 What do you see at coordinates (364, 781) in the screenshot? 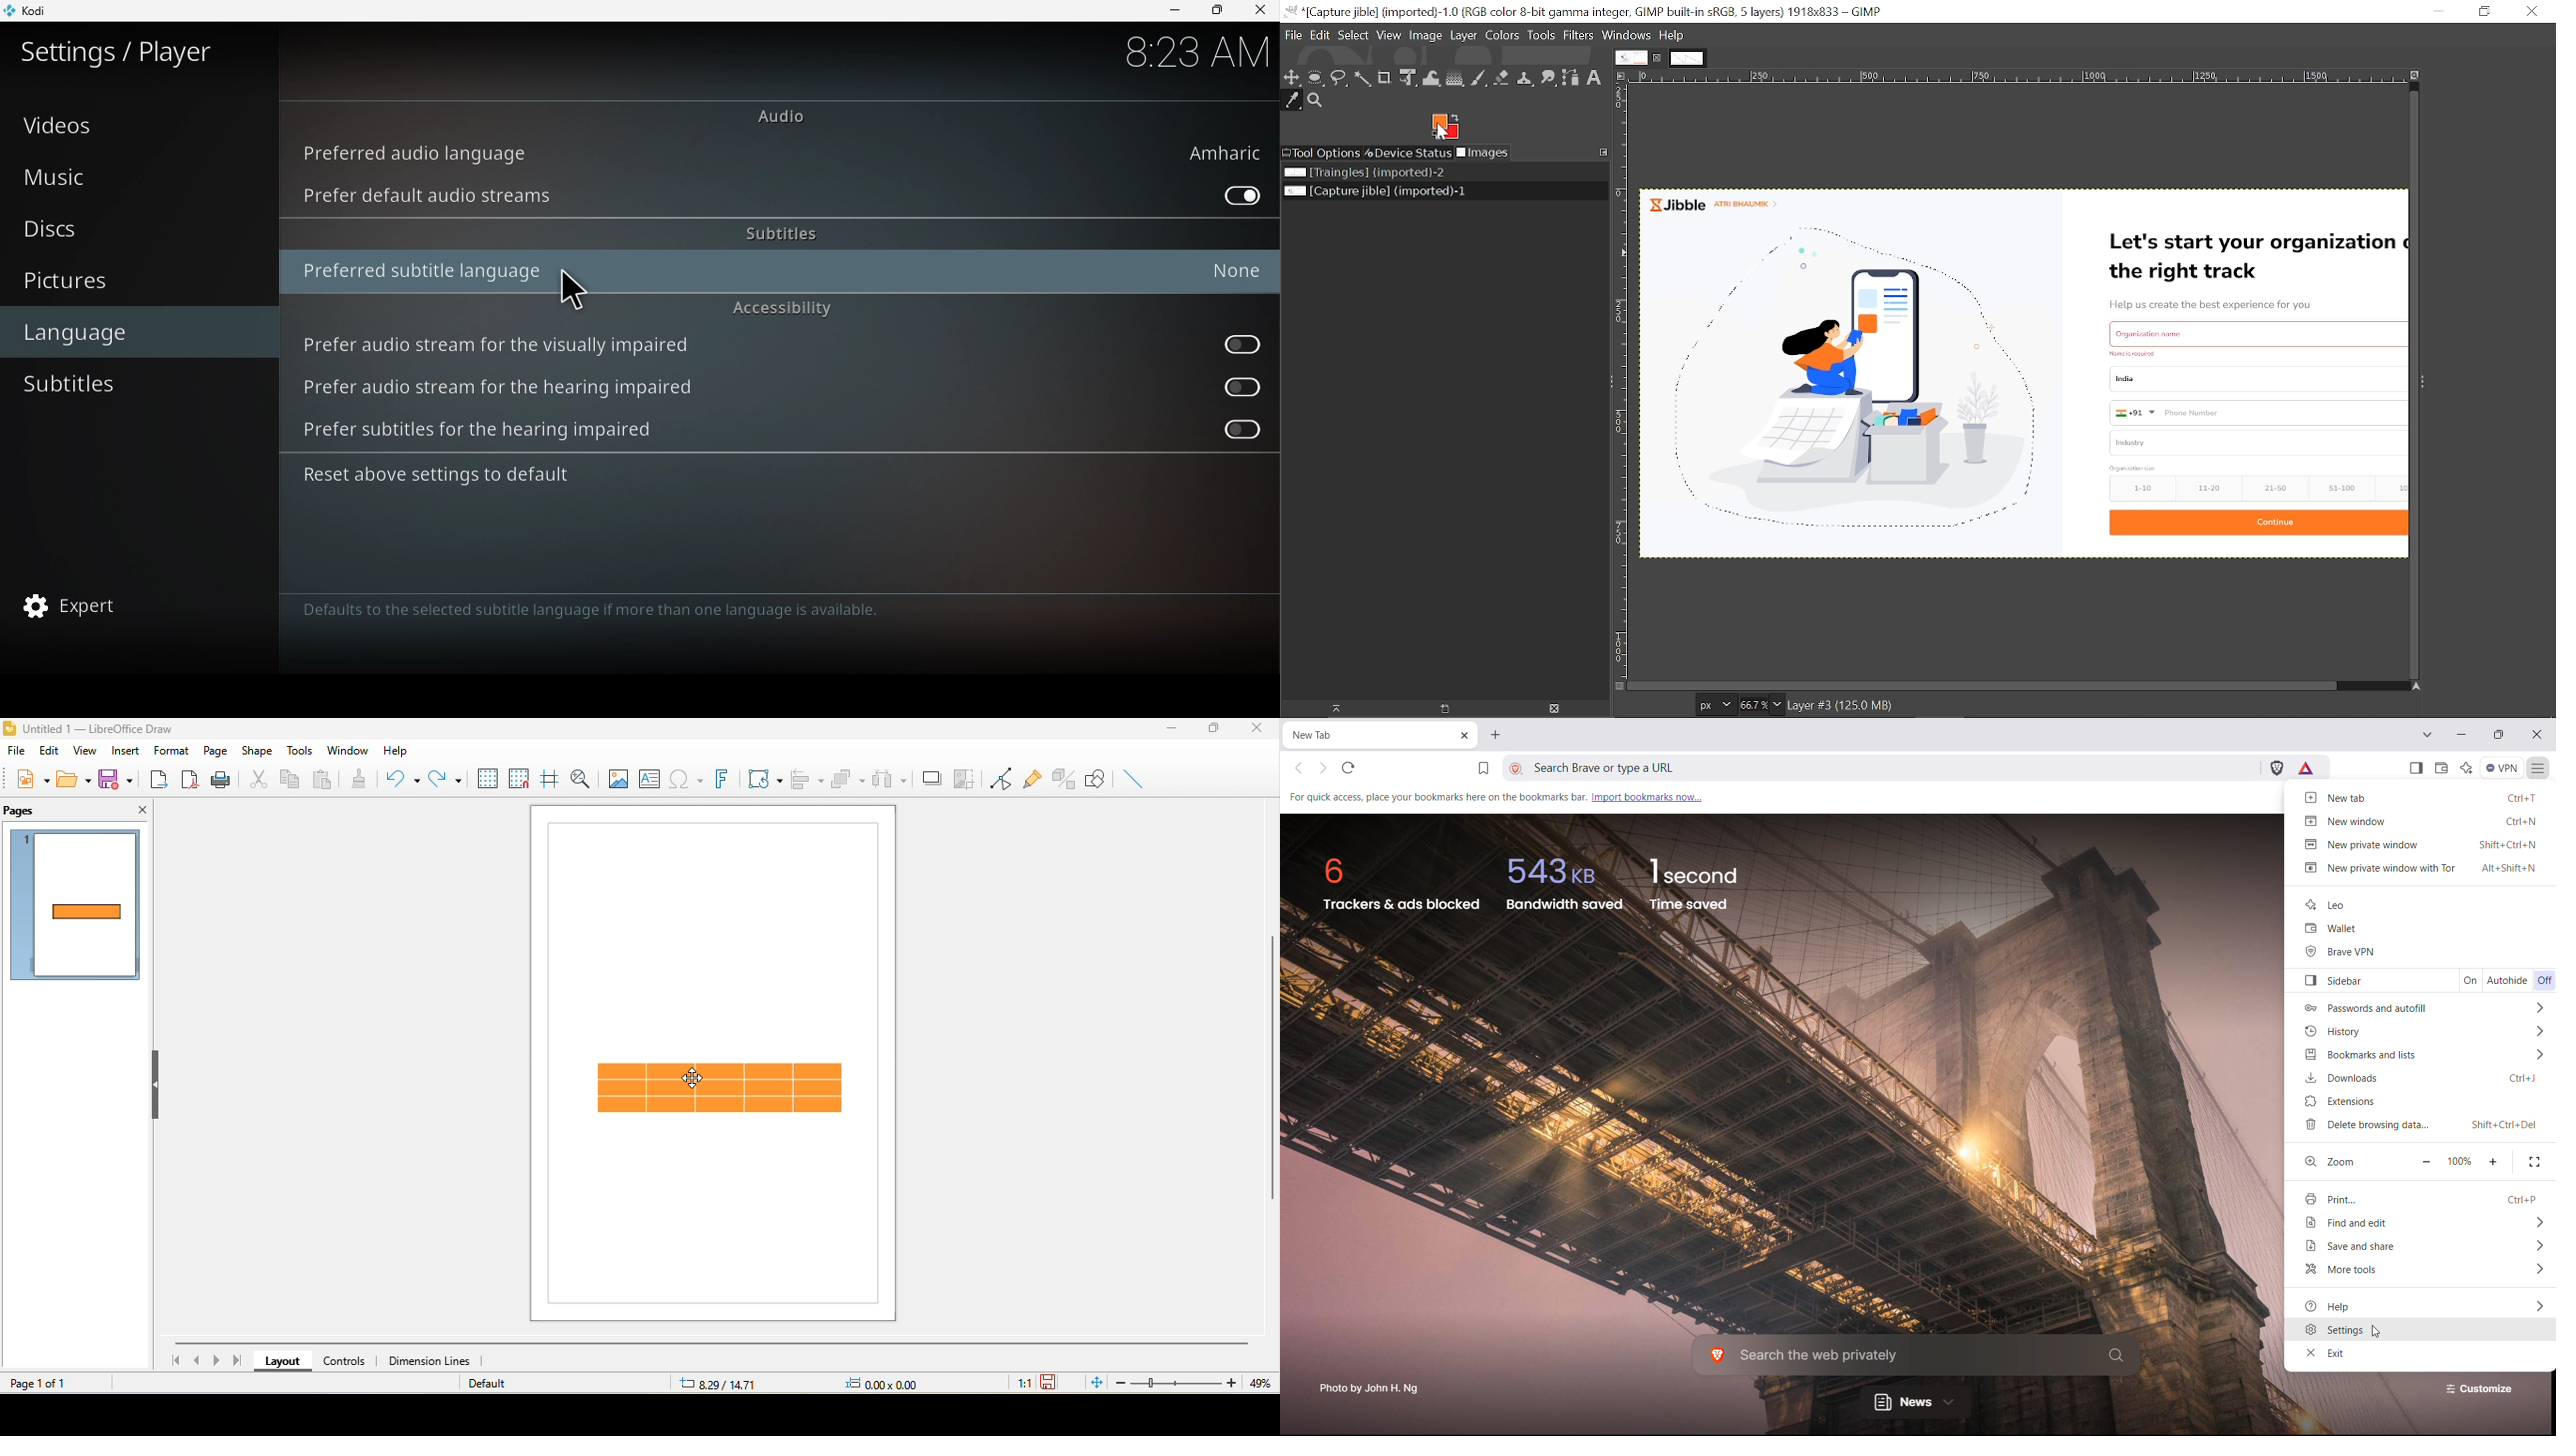
I see `clone formatting` at bounding box center [364, 781].